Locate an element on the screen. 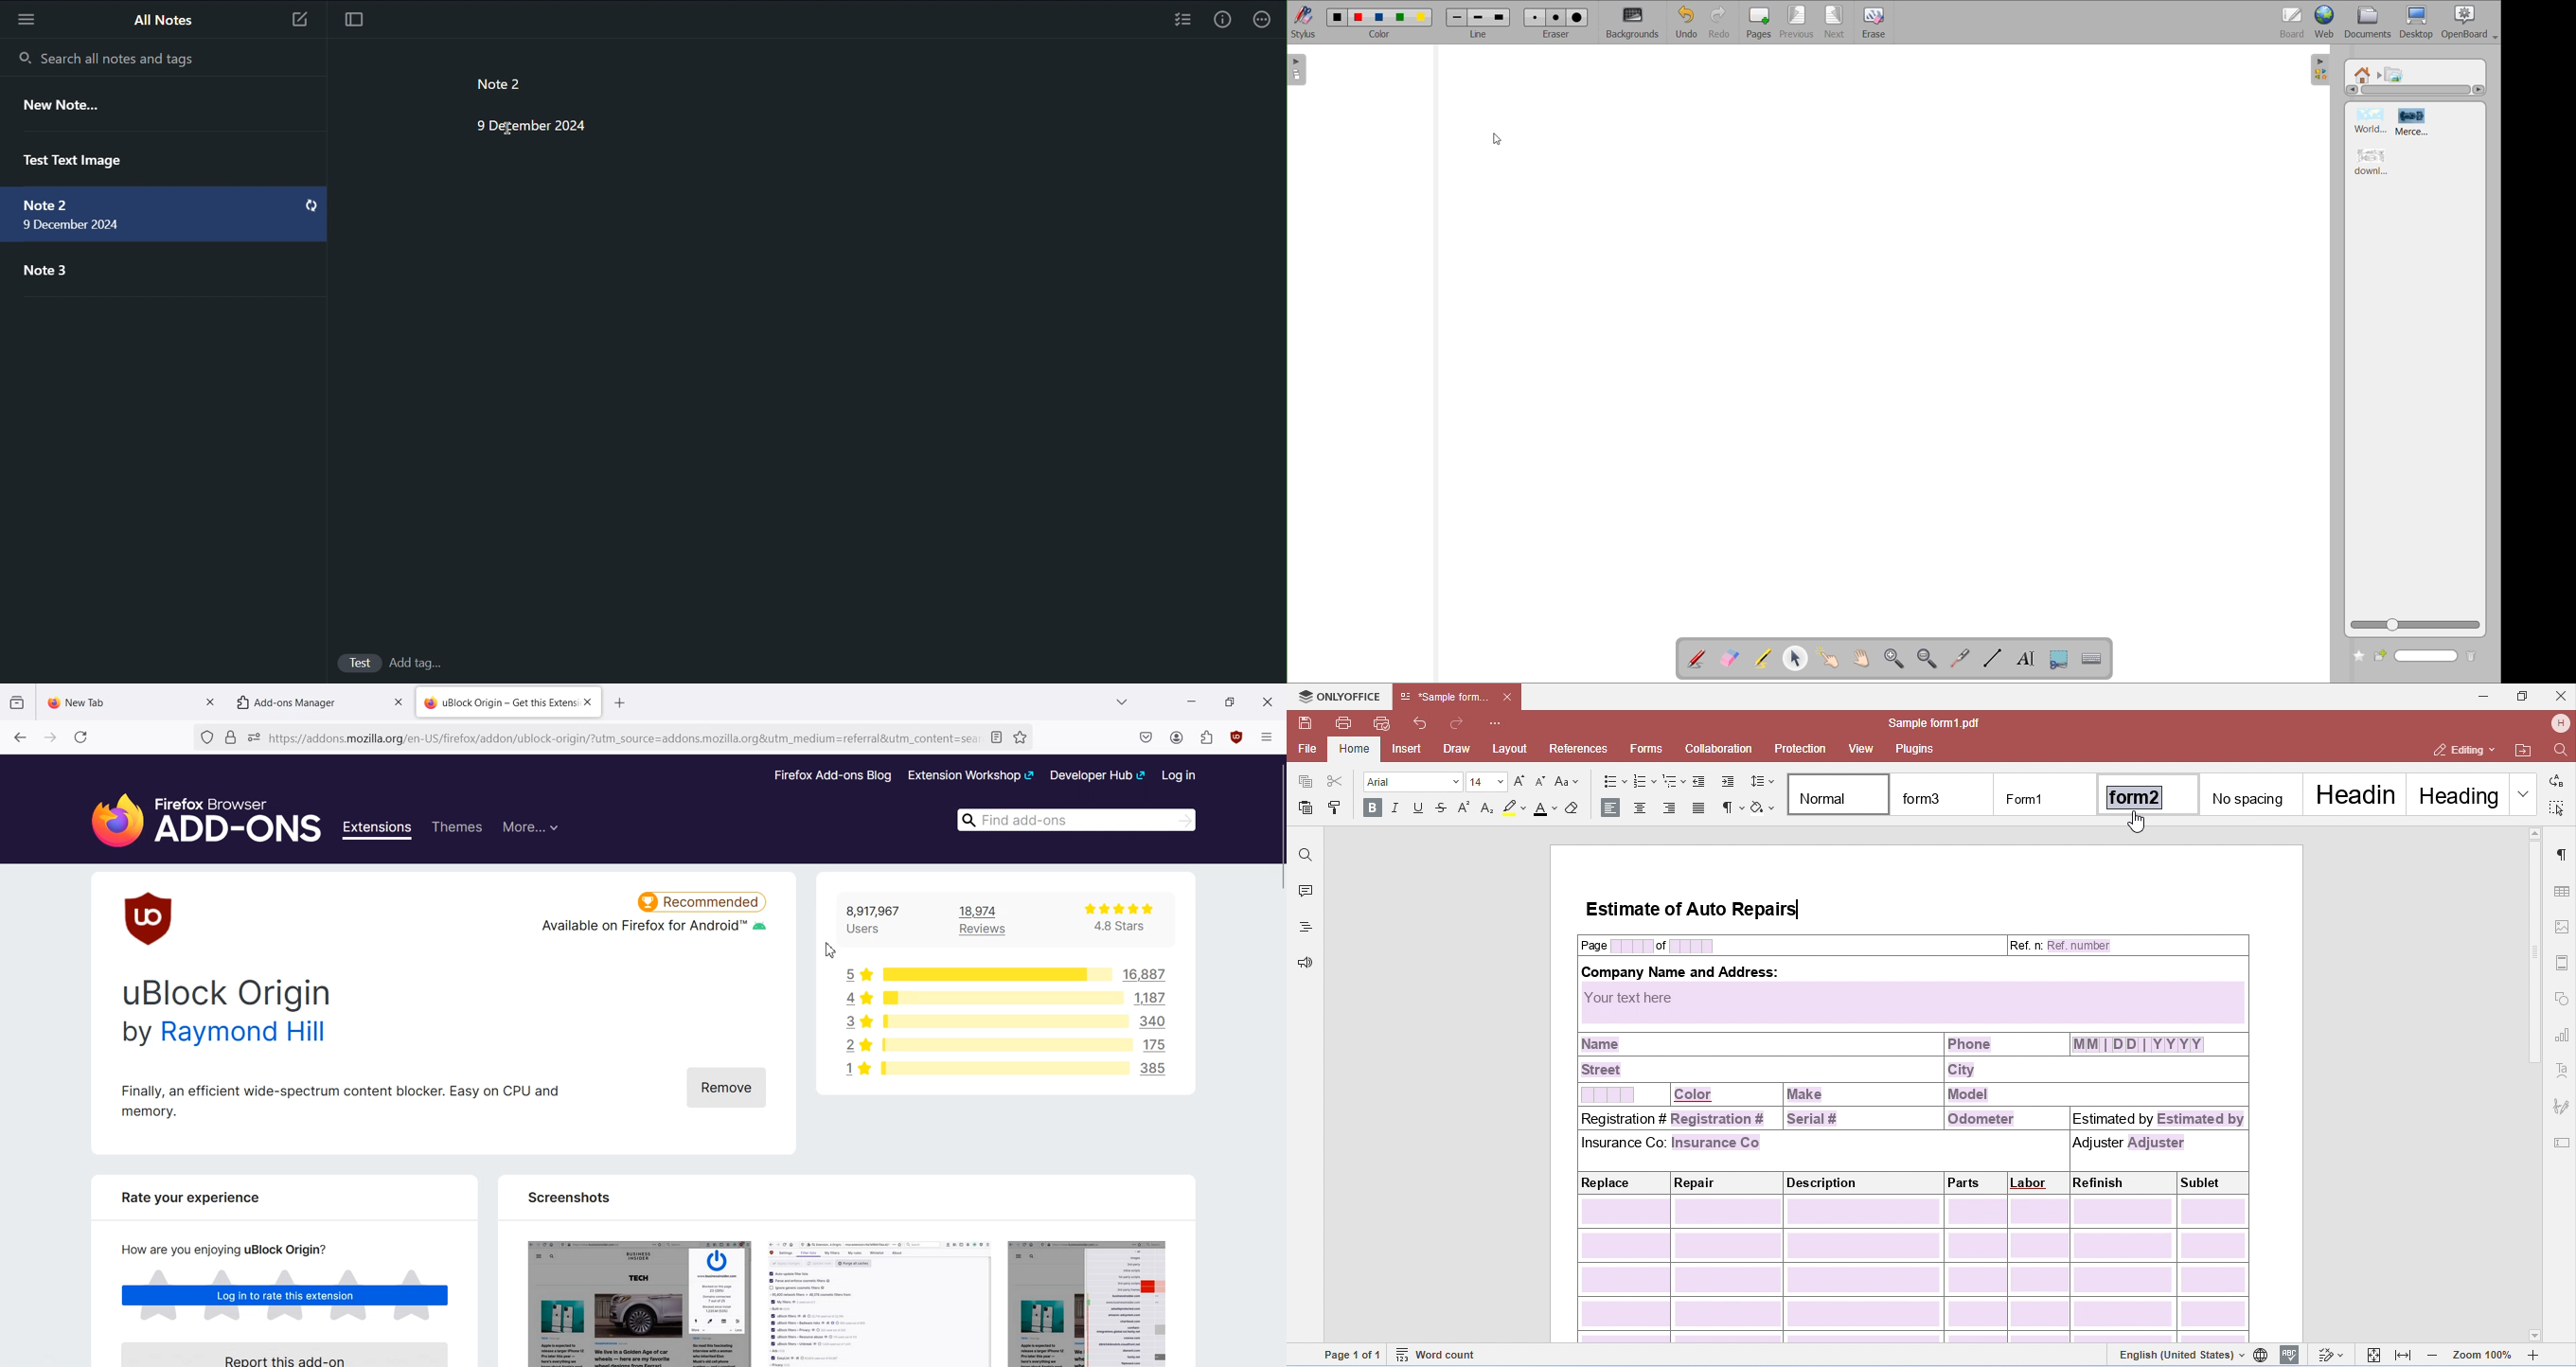  Add-ons Manager is located at coordinates (293, 702).